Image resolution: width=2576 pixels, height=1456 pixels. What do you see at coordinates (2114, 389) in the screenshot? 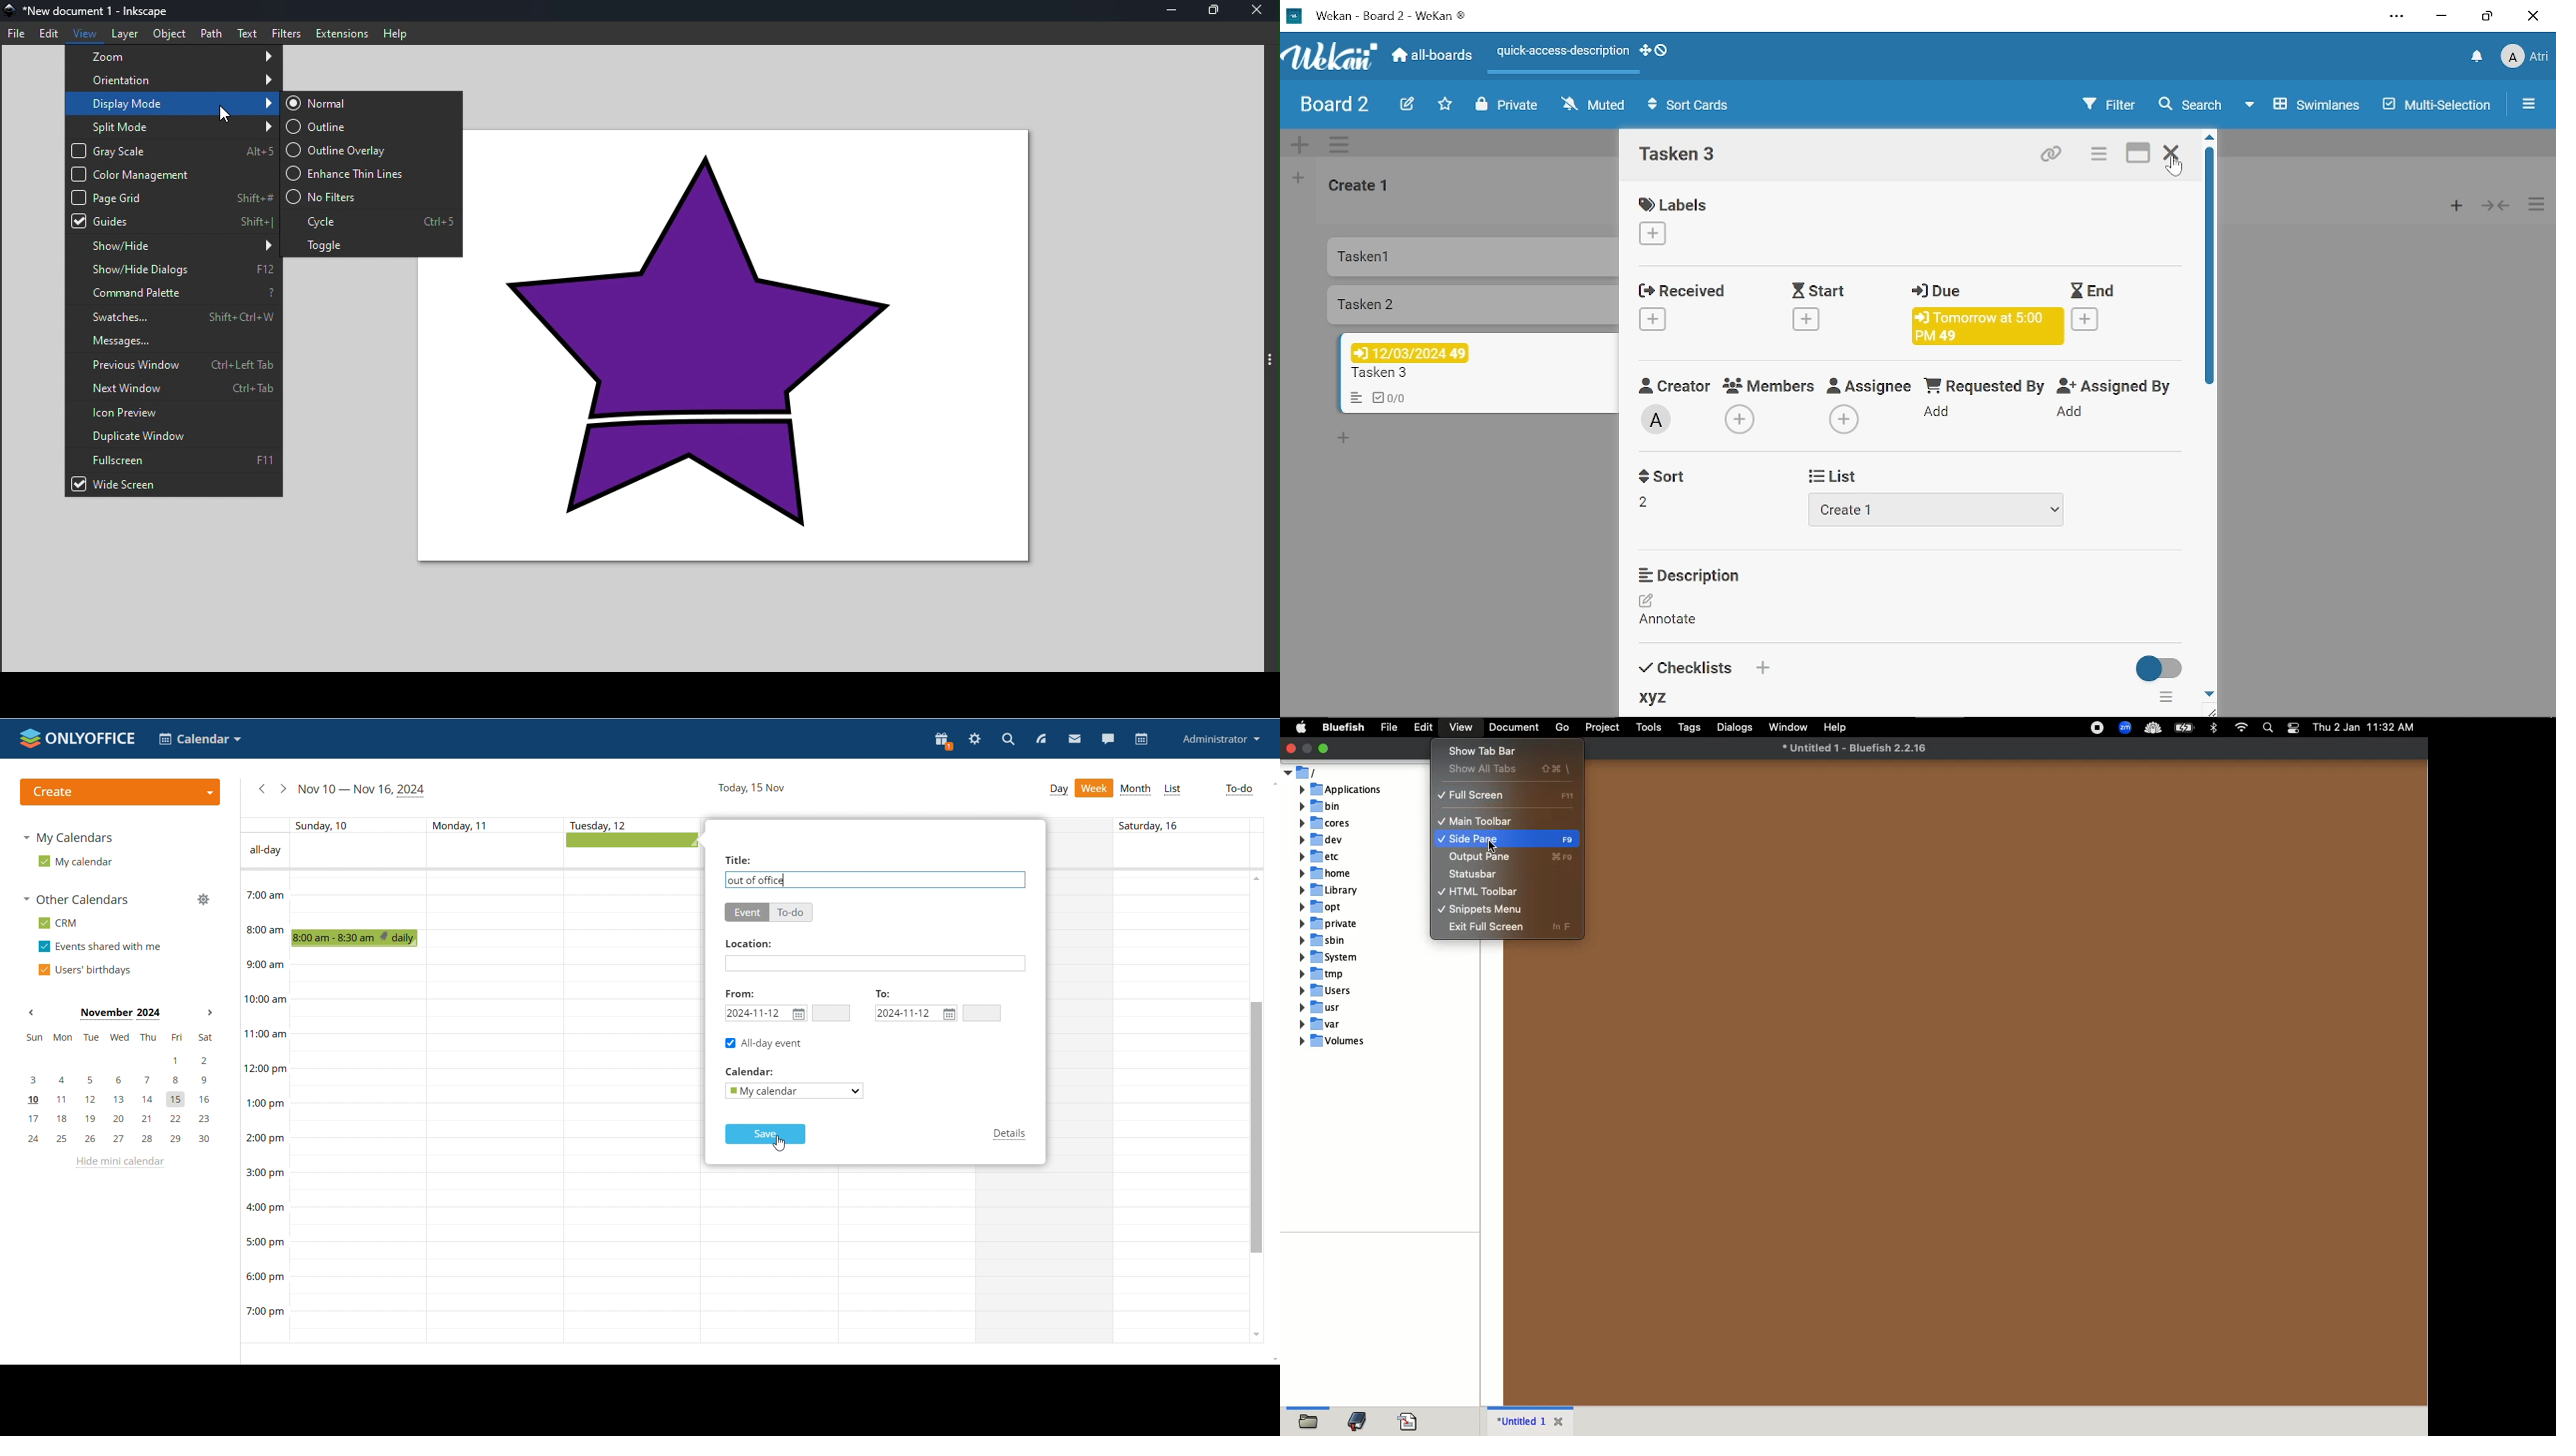
I see `Assigned By` at bounding box center [2114, 389].